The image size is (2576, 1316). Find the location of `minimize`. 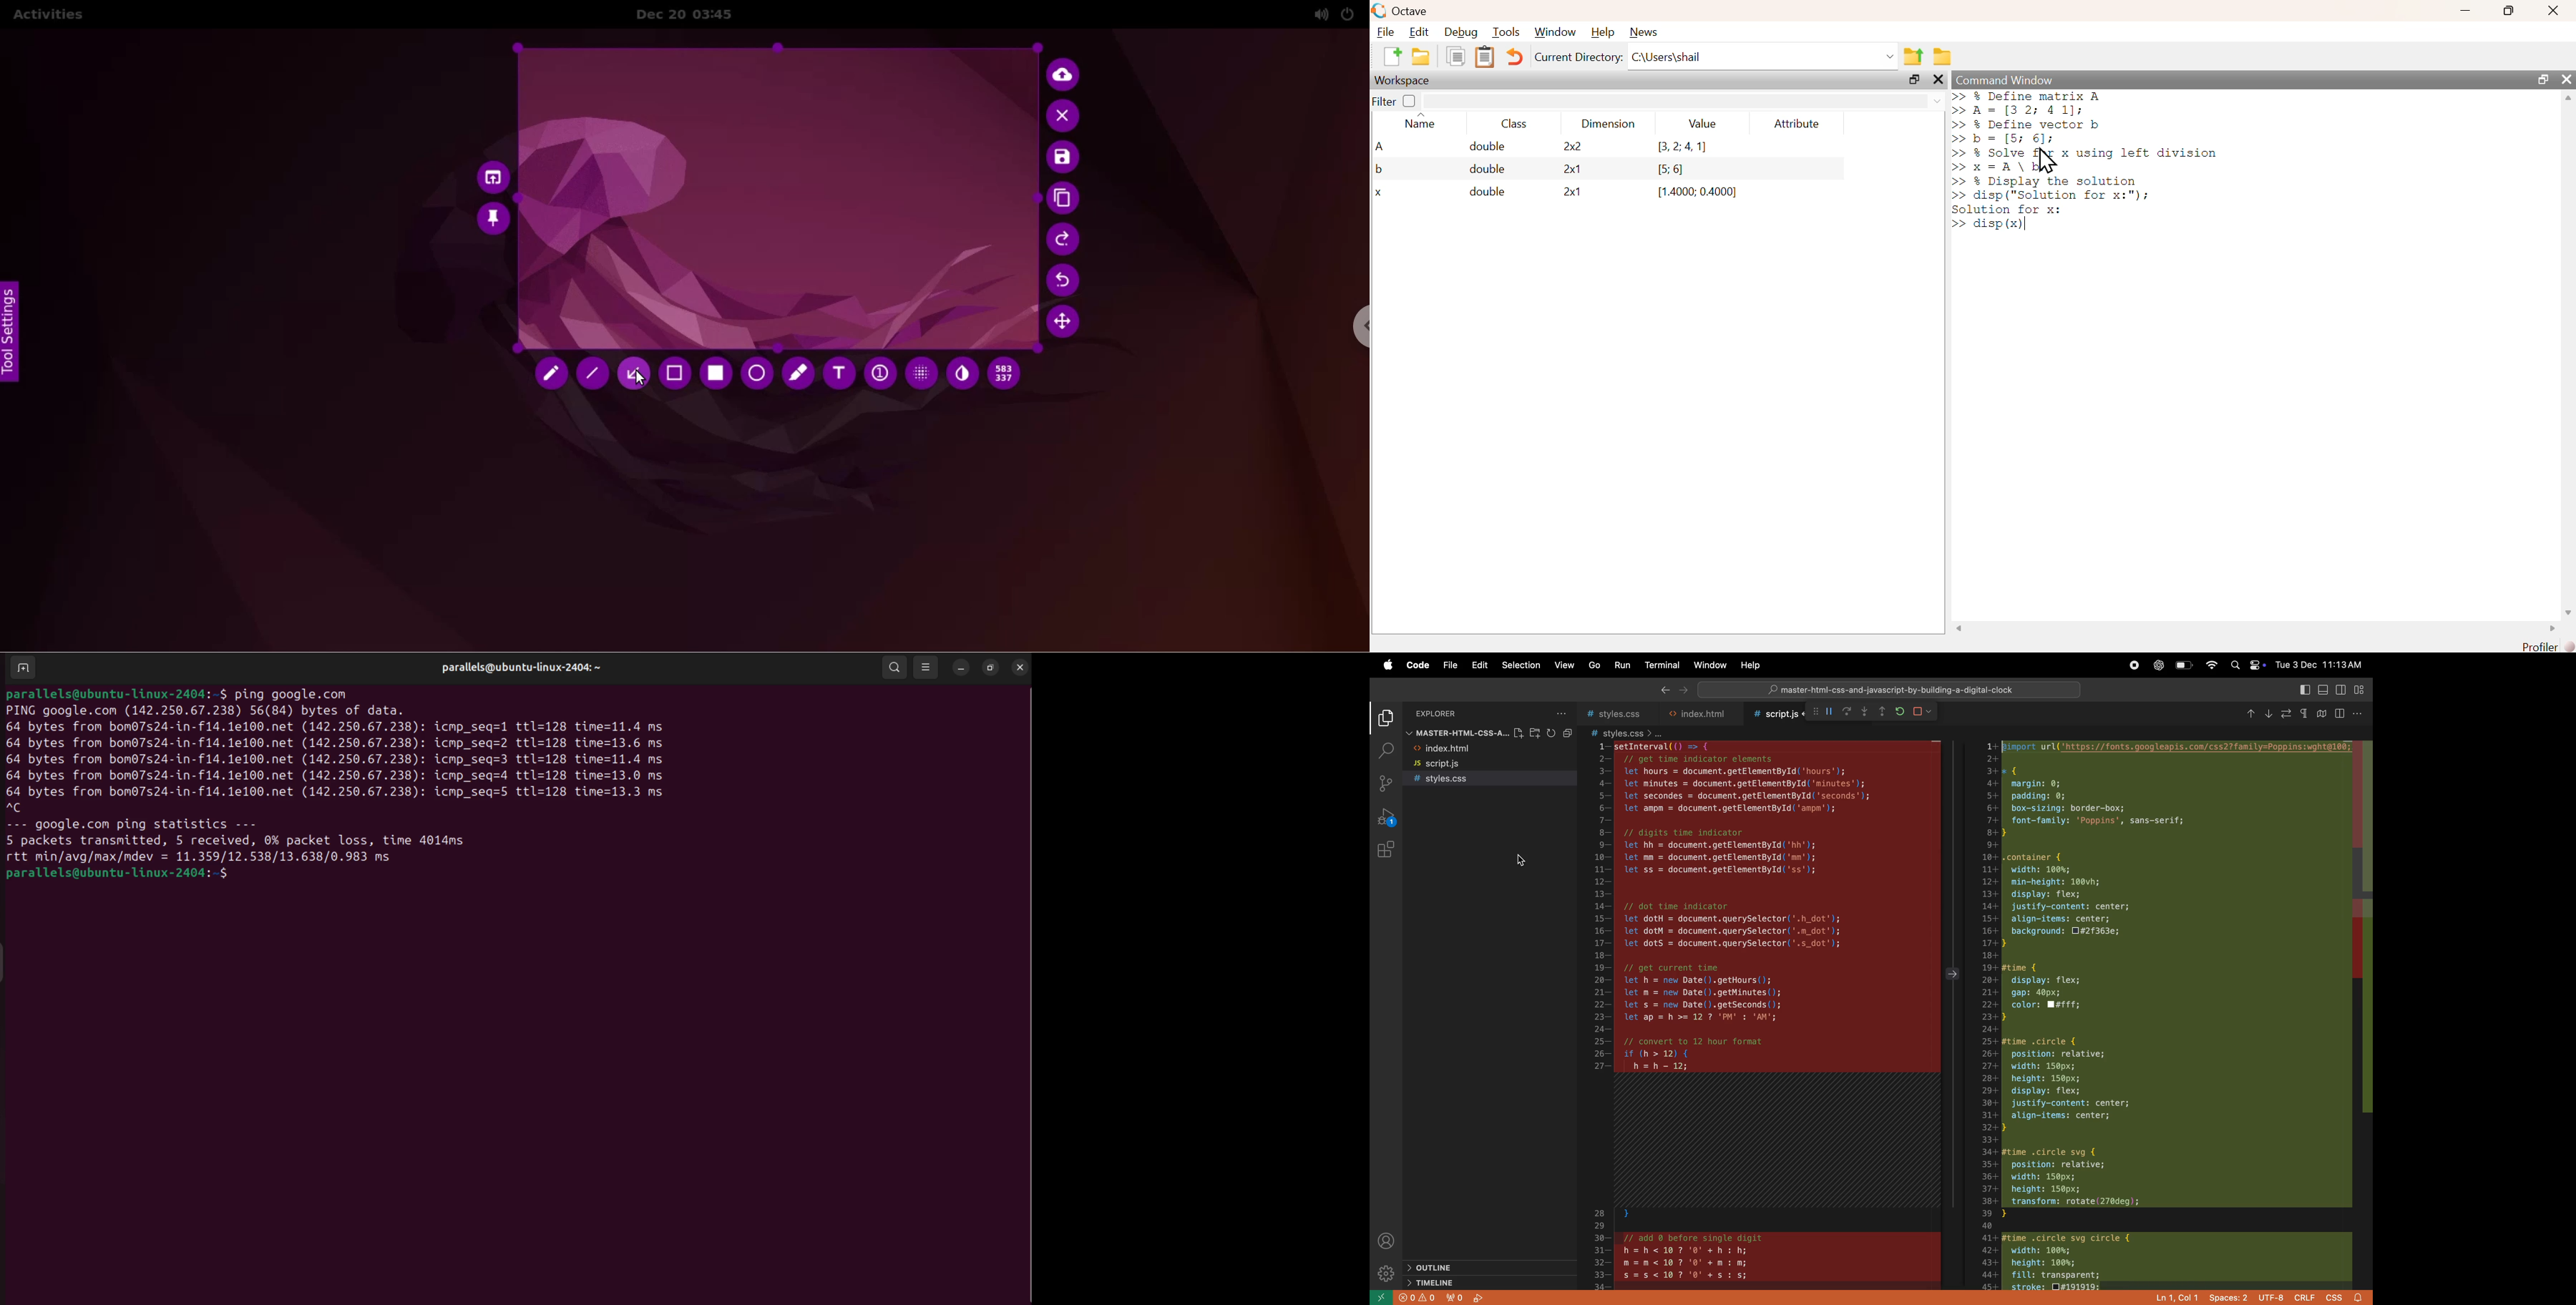

minimize is located at coordinates (2464, 12).